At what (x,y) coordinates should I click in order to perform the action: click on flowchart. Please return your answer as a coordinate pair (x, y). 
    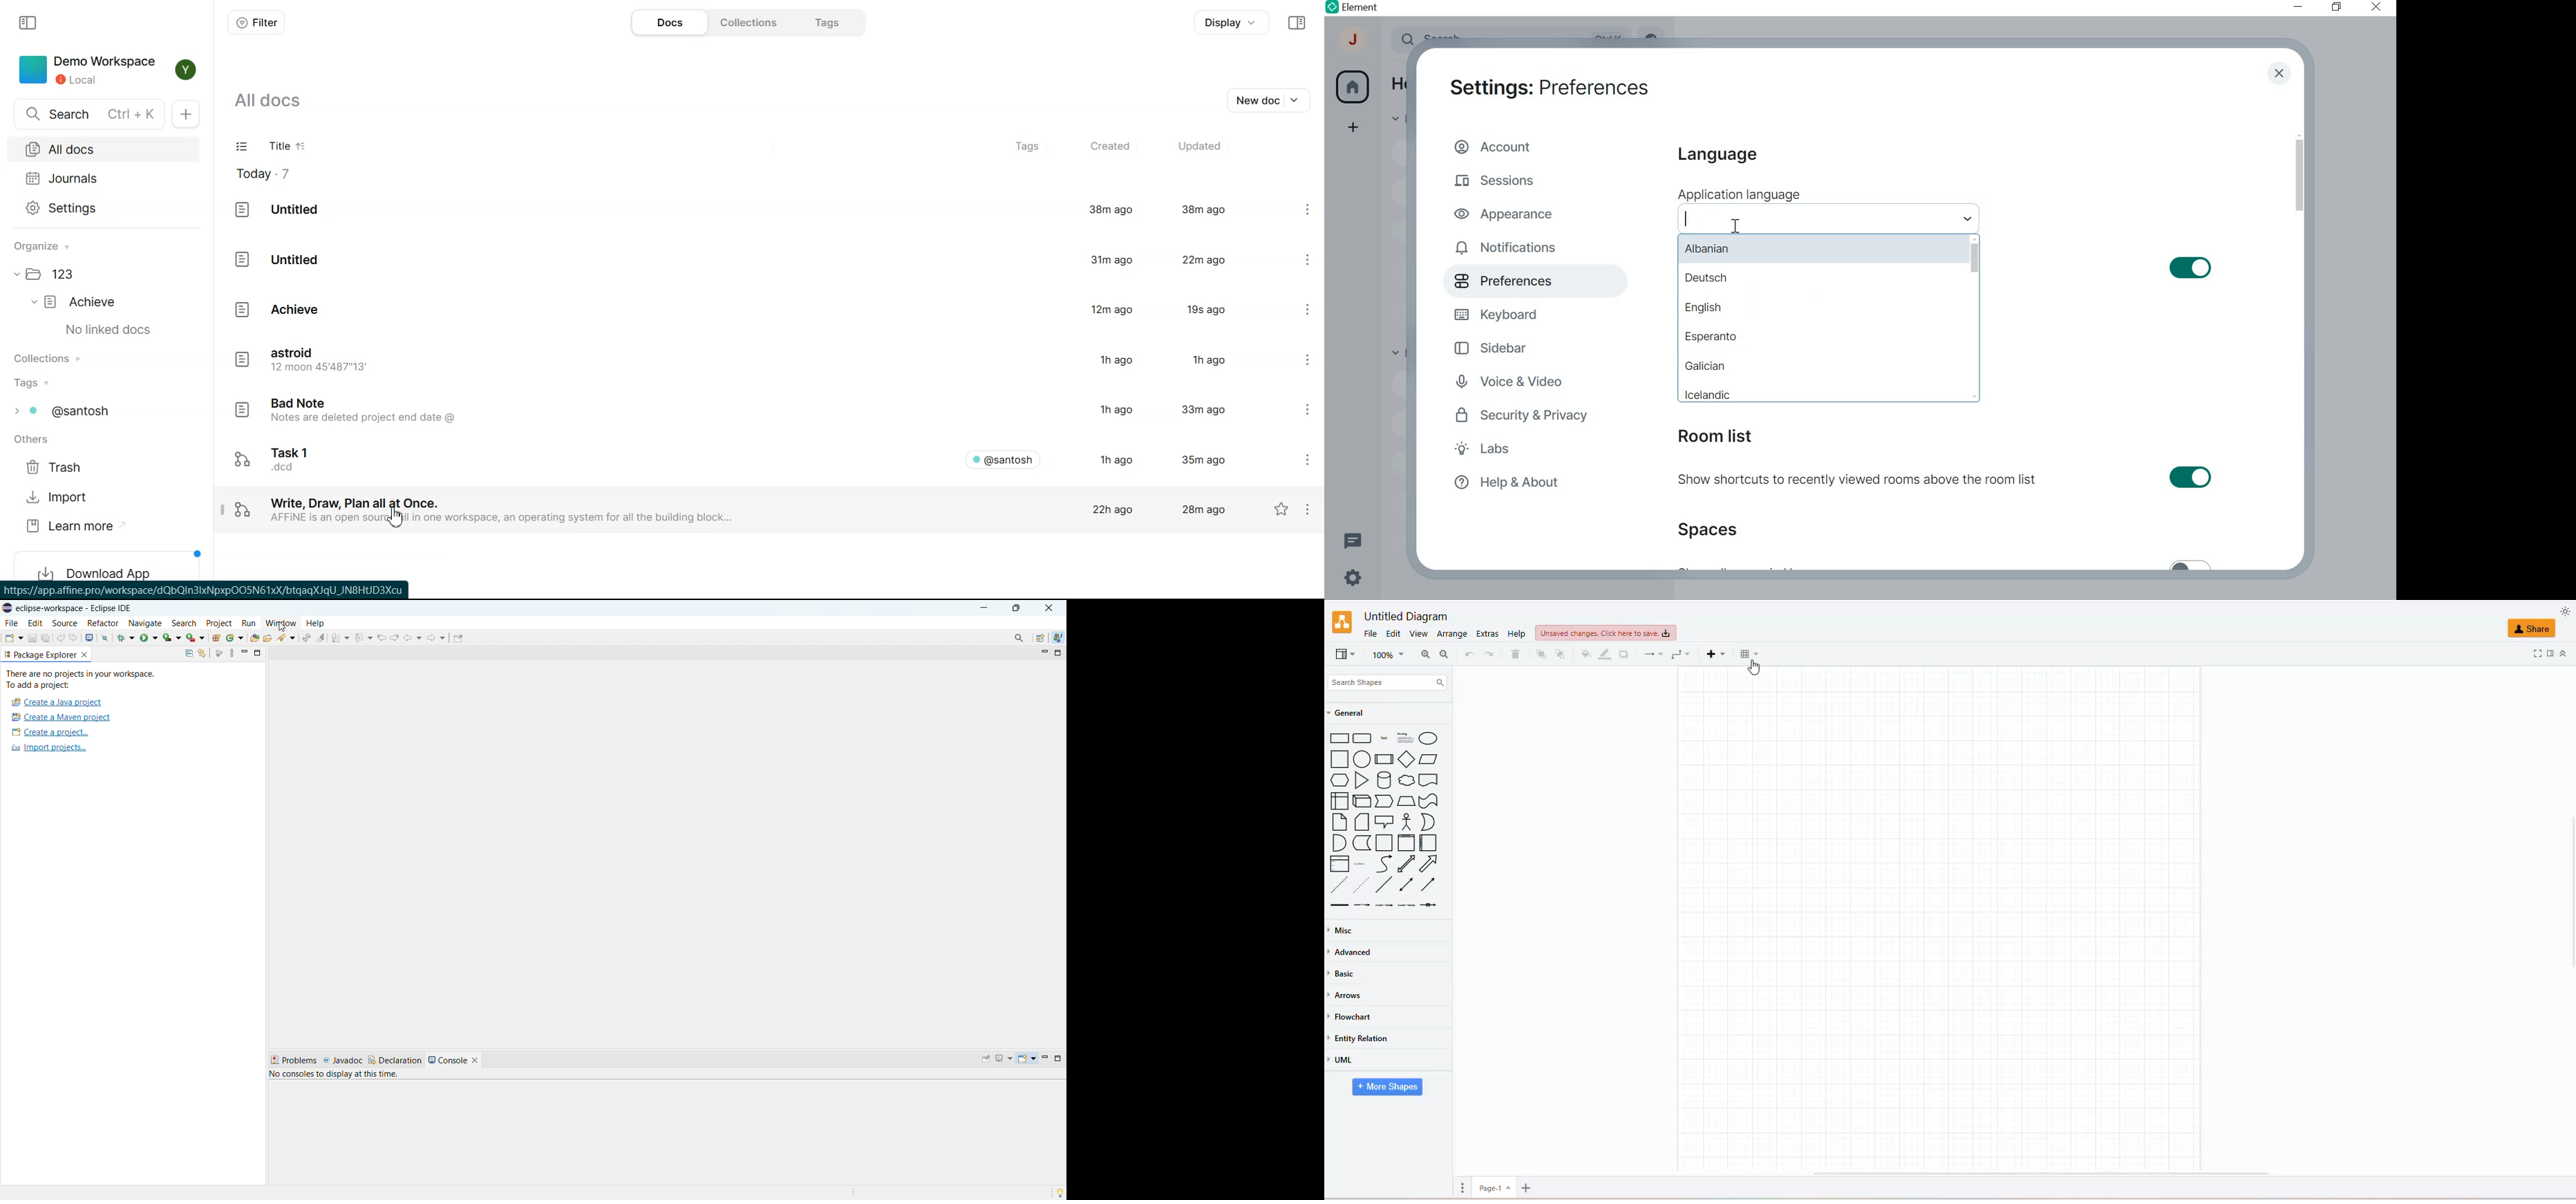
    Looking at the image, I should click on (1352, 1016).